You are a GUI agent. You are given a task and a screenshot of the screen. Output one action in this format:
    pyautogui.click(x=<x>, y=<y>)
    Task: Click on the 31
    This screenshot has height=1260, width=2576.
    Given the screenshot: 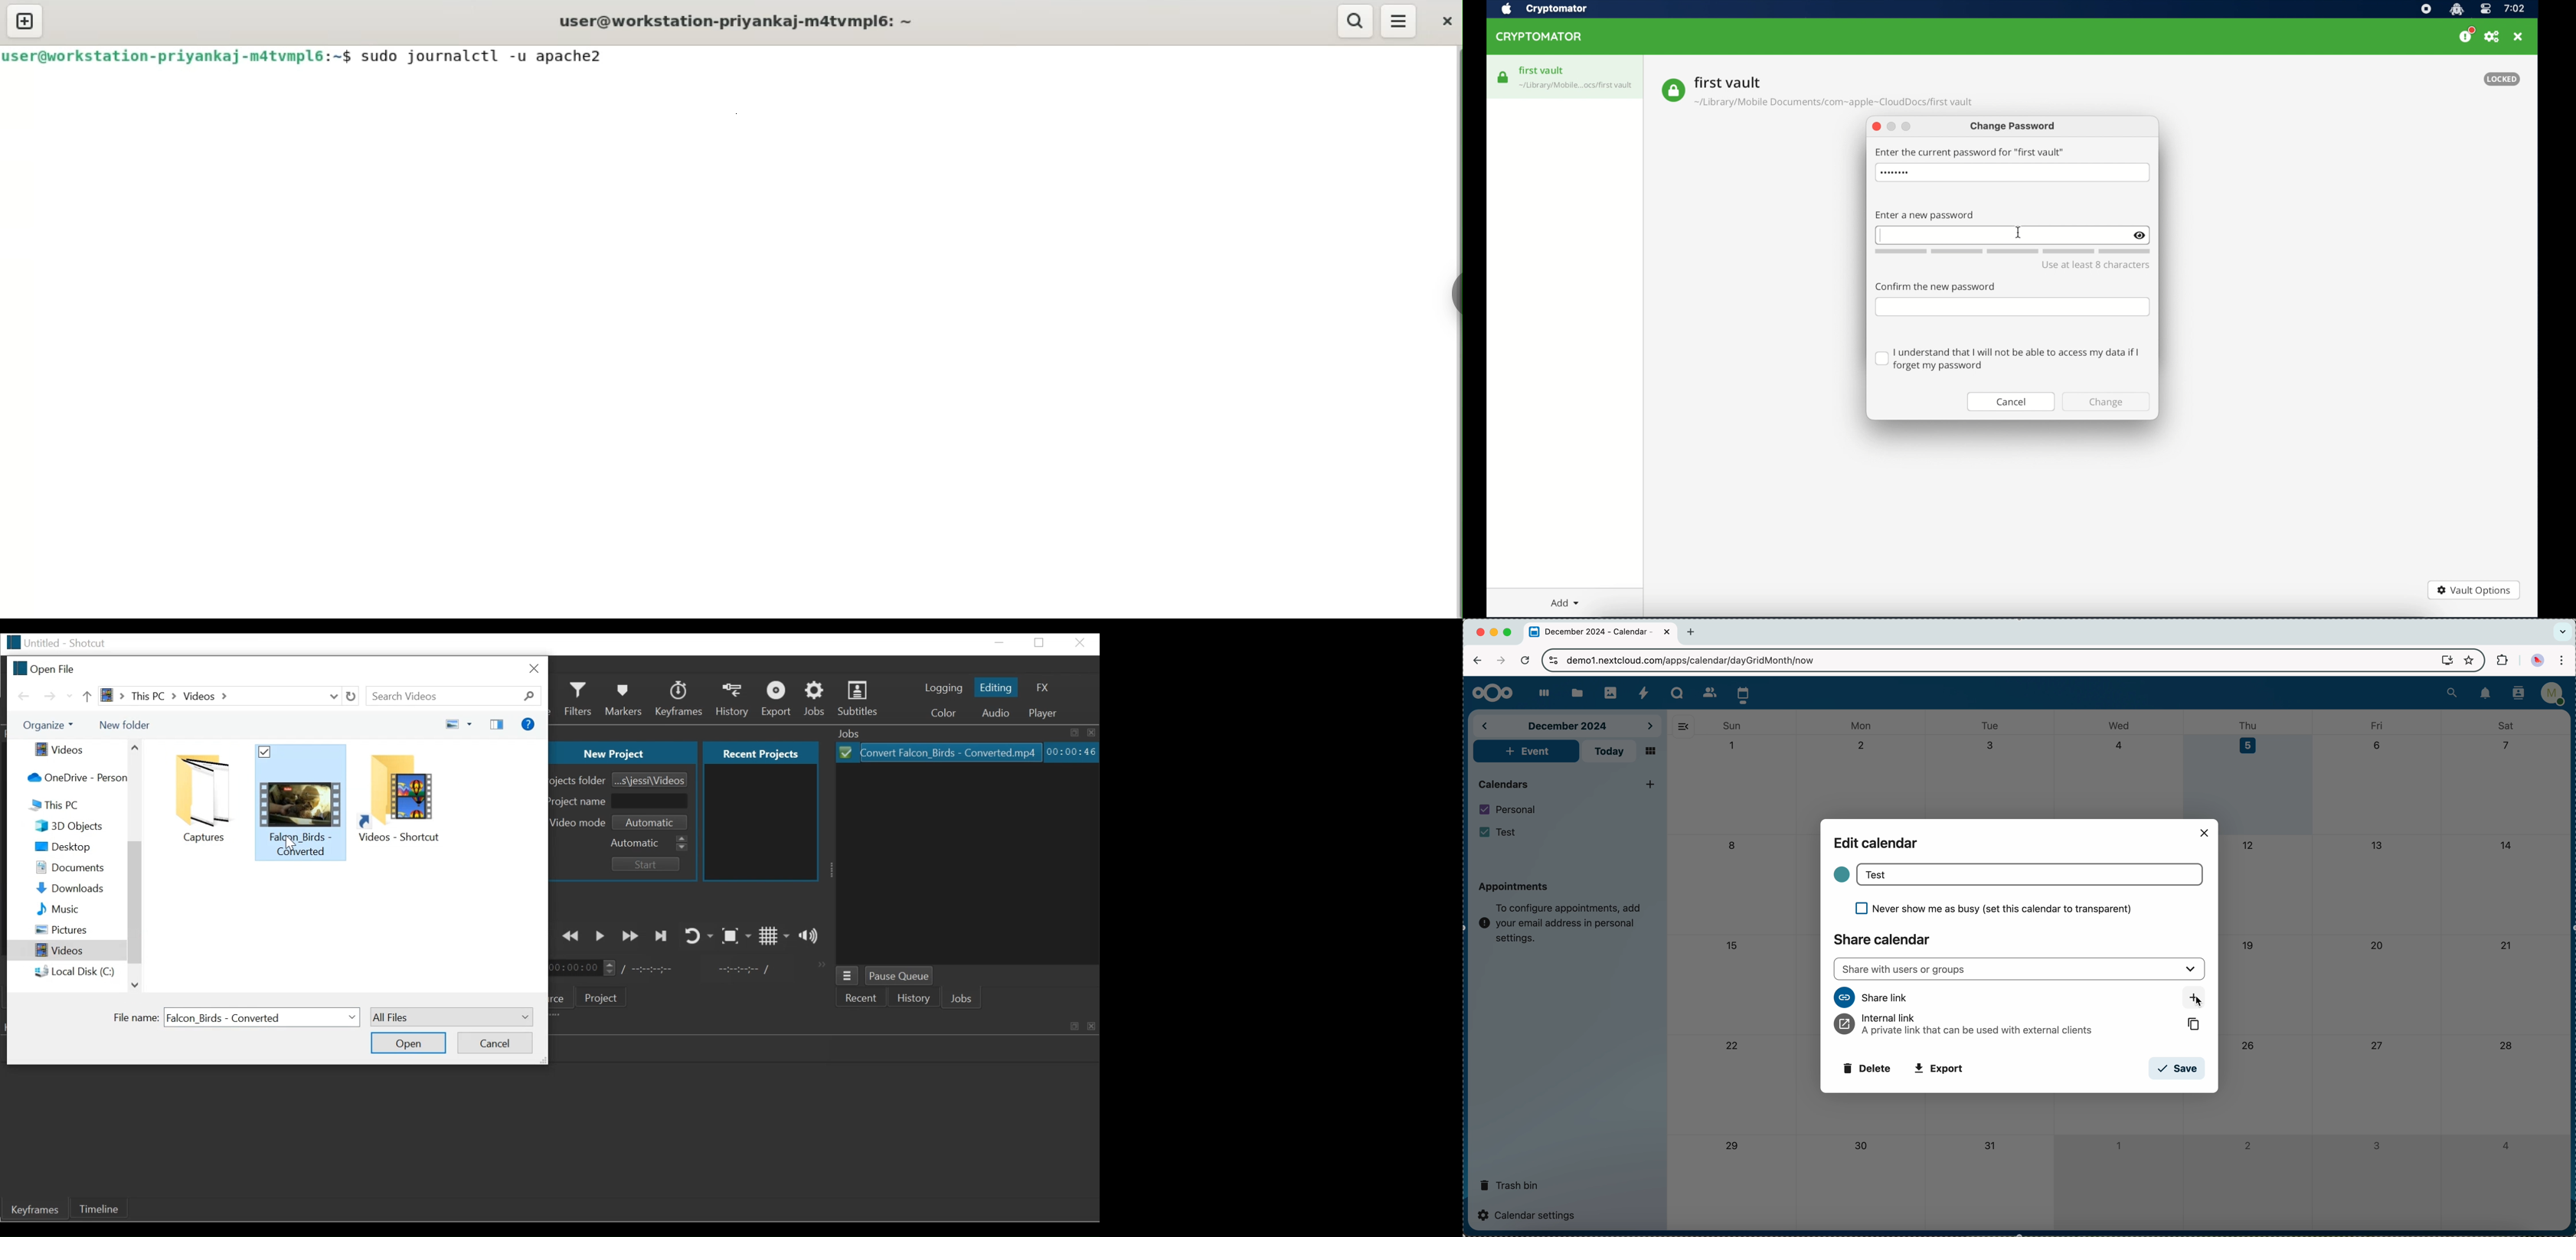 What is the action you would take?
    pyautogui.click(x=1991, y=1147)
    